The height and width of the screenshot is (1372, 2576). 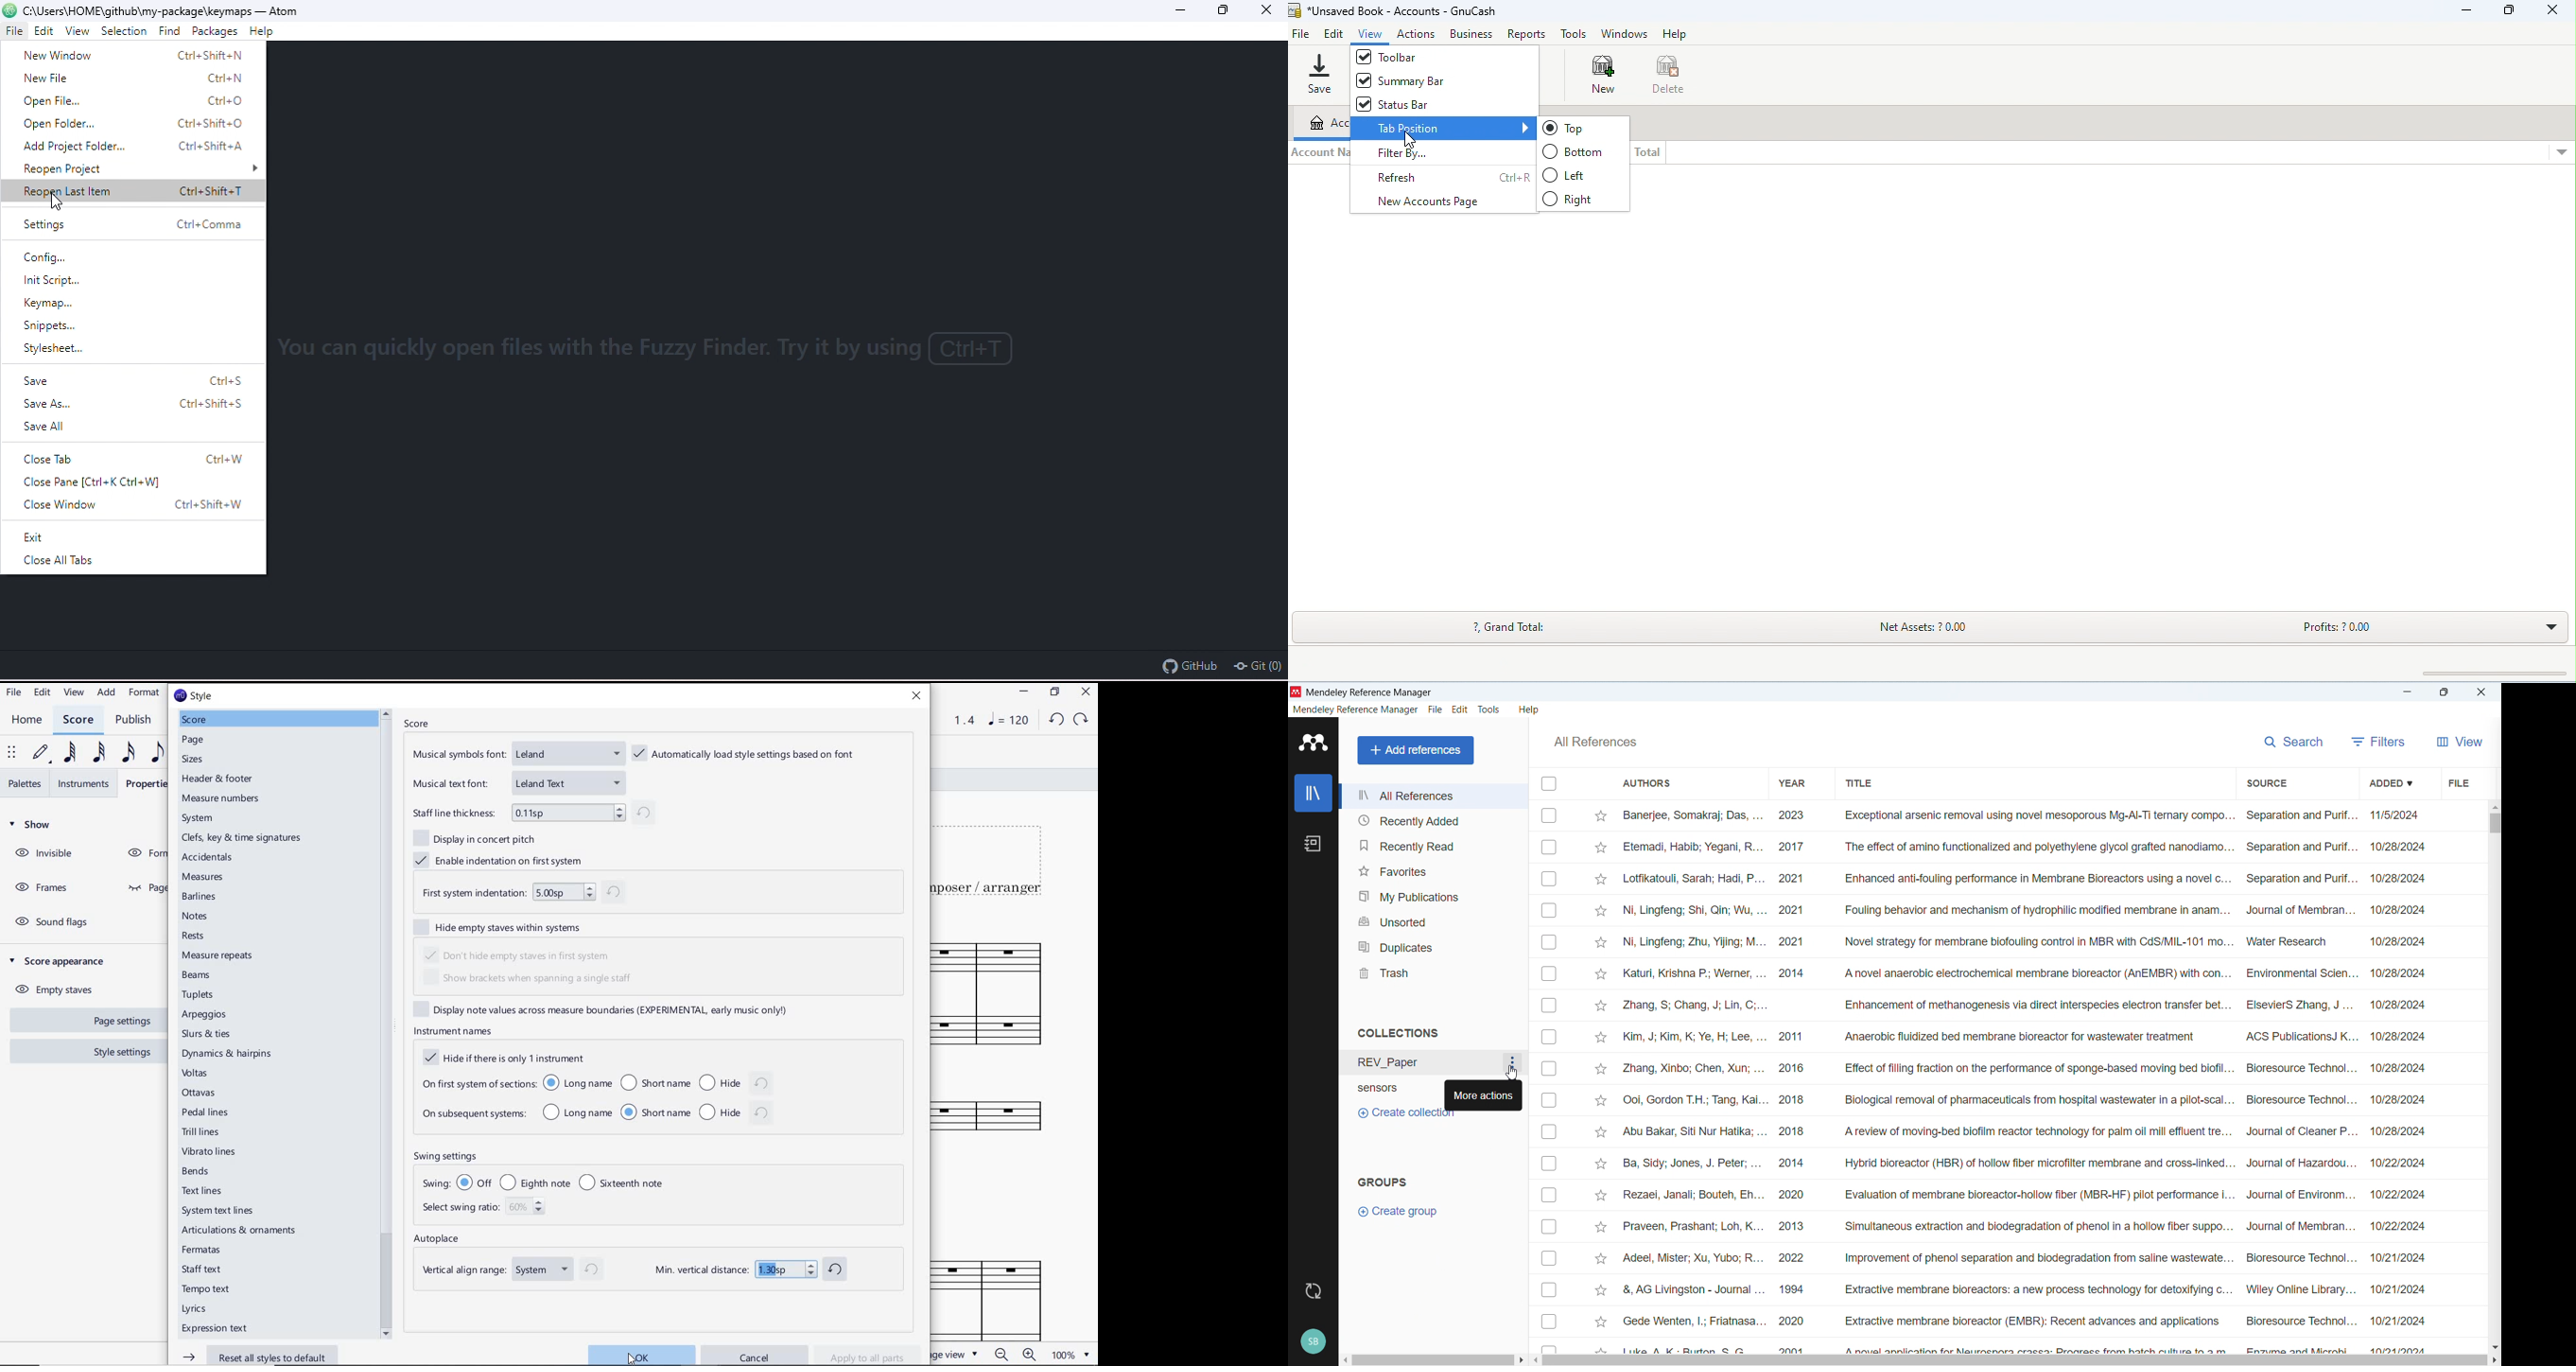 What do you see at coordinates (1549, 1227) in the screenshot?
I see `Select respective publication` at bounding box center [1549, 1227].